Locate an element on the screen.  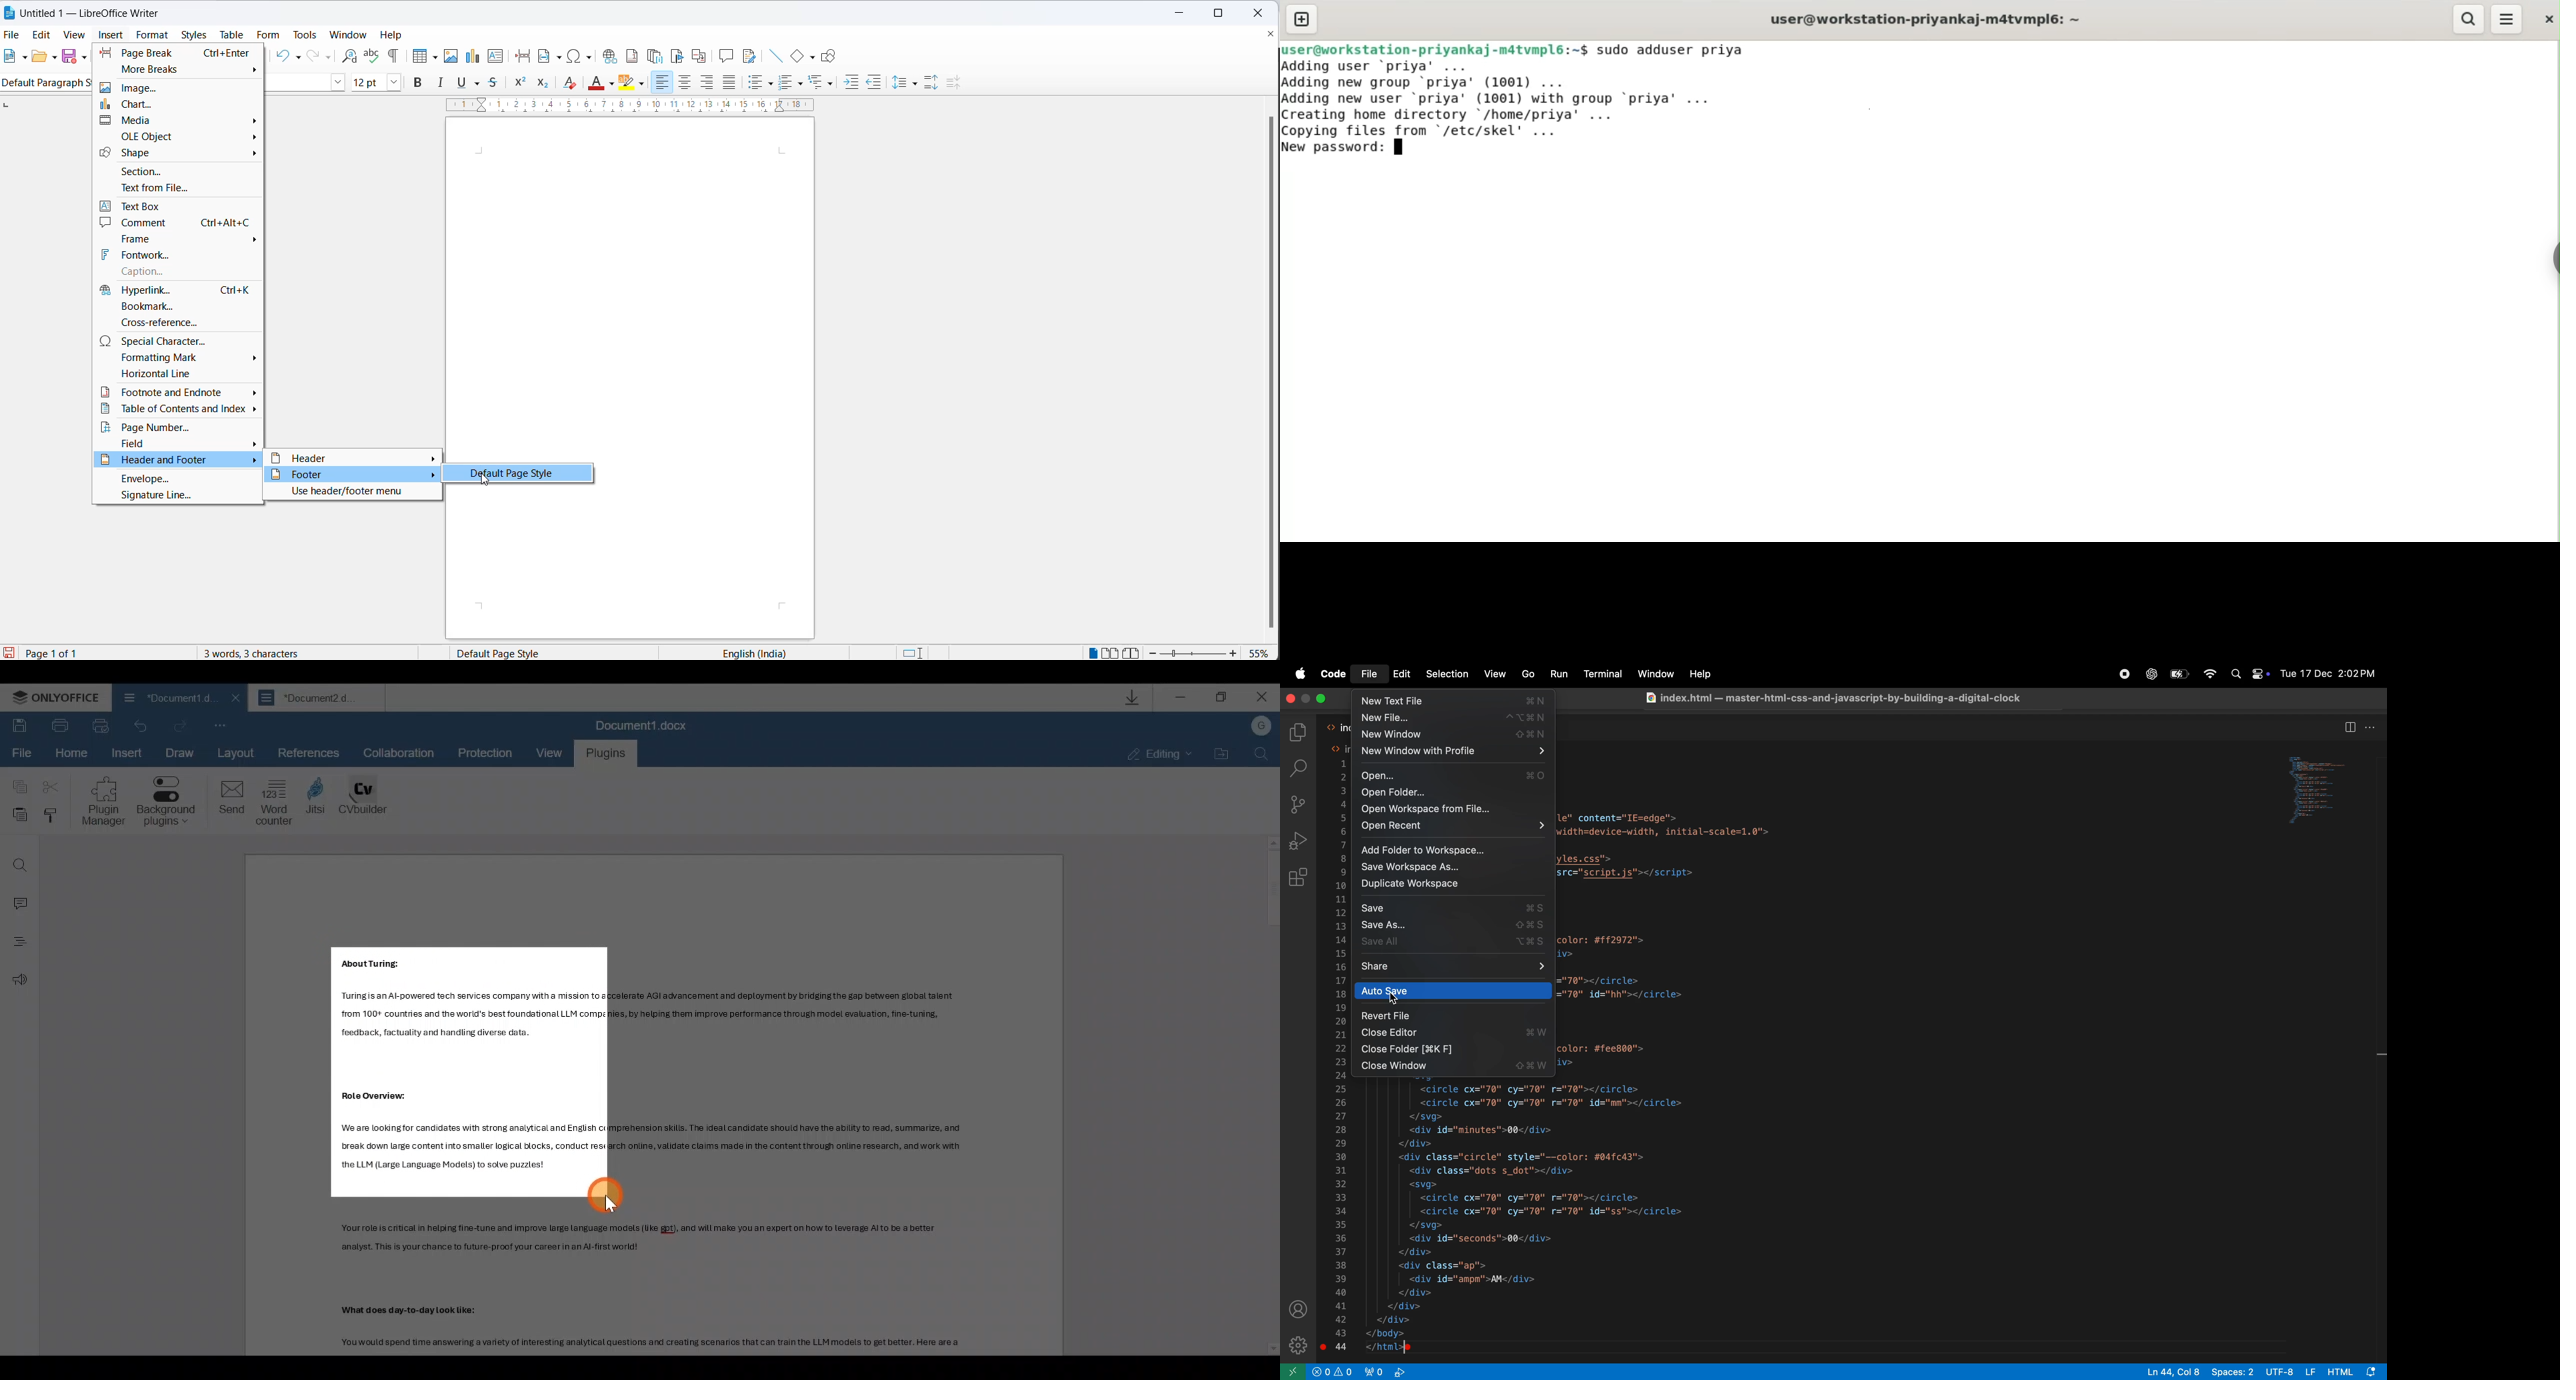
envelope  is located at coordinates (178, 478).